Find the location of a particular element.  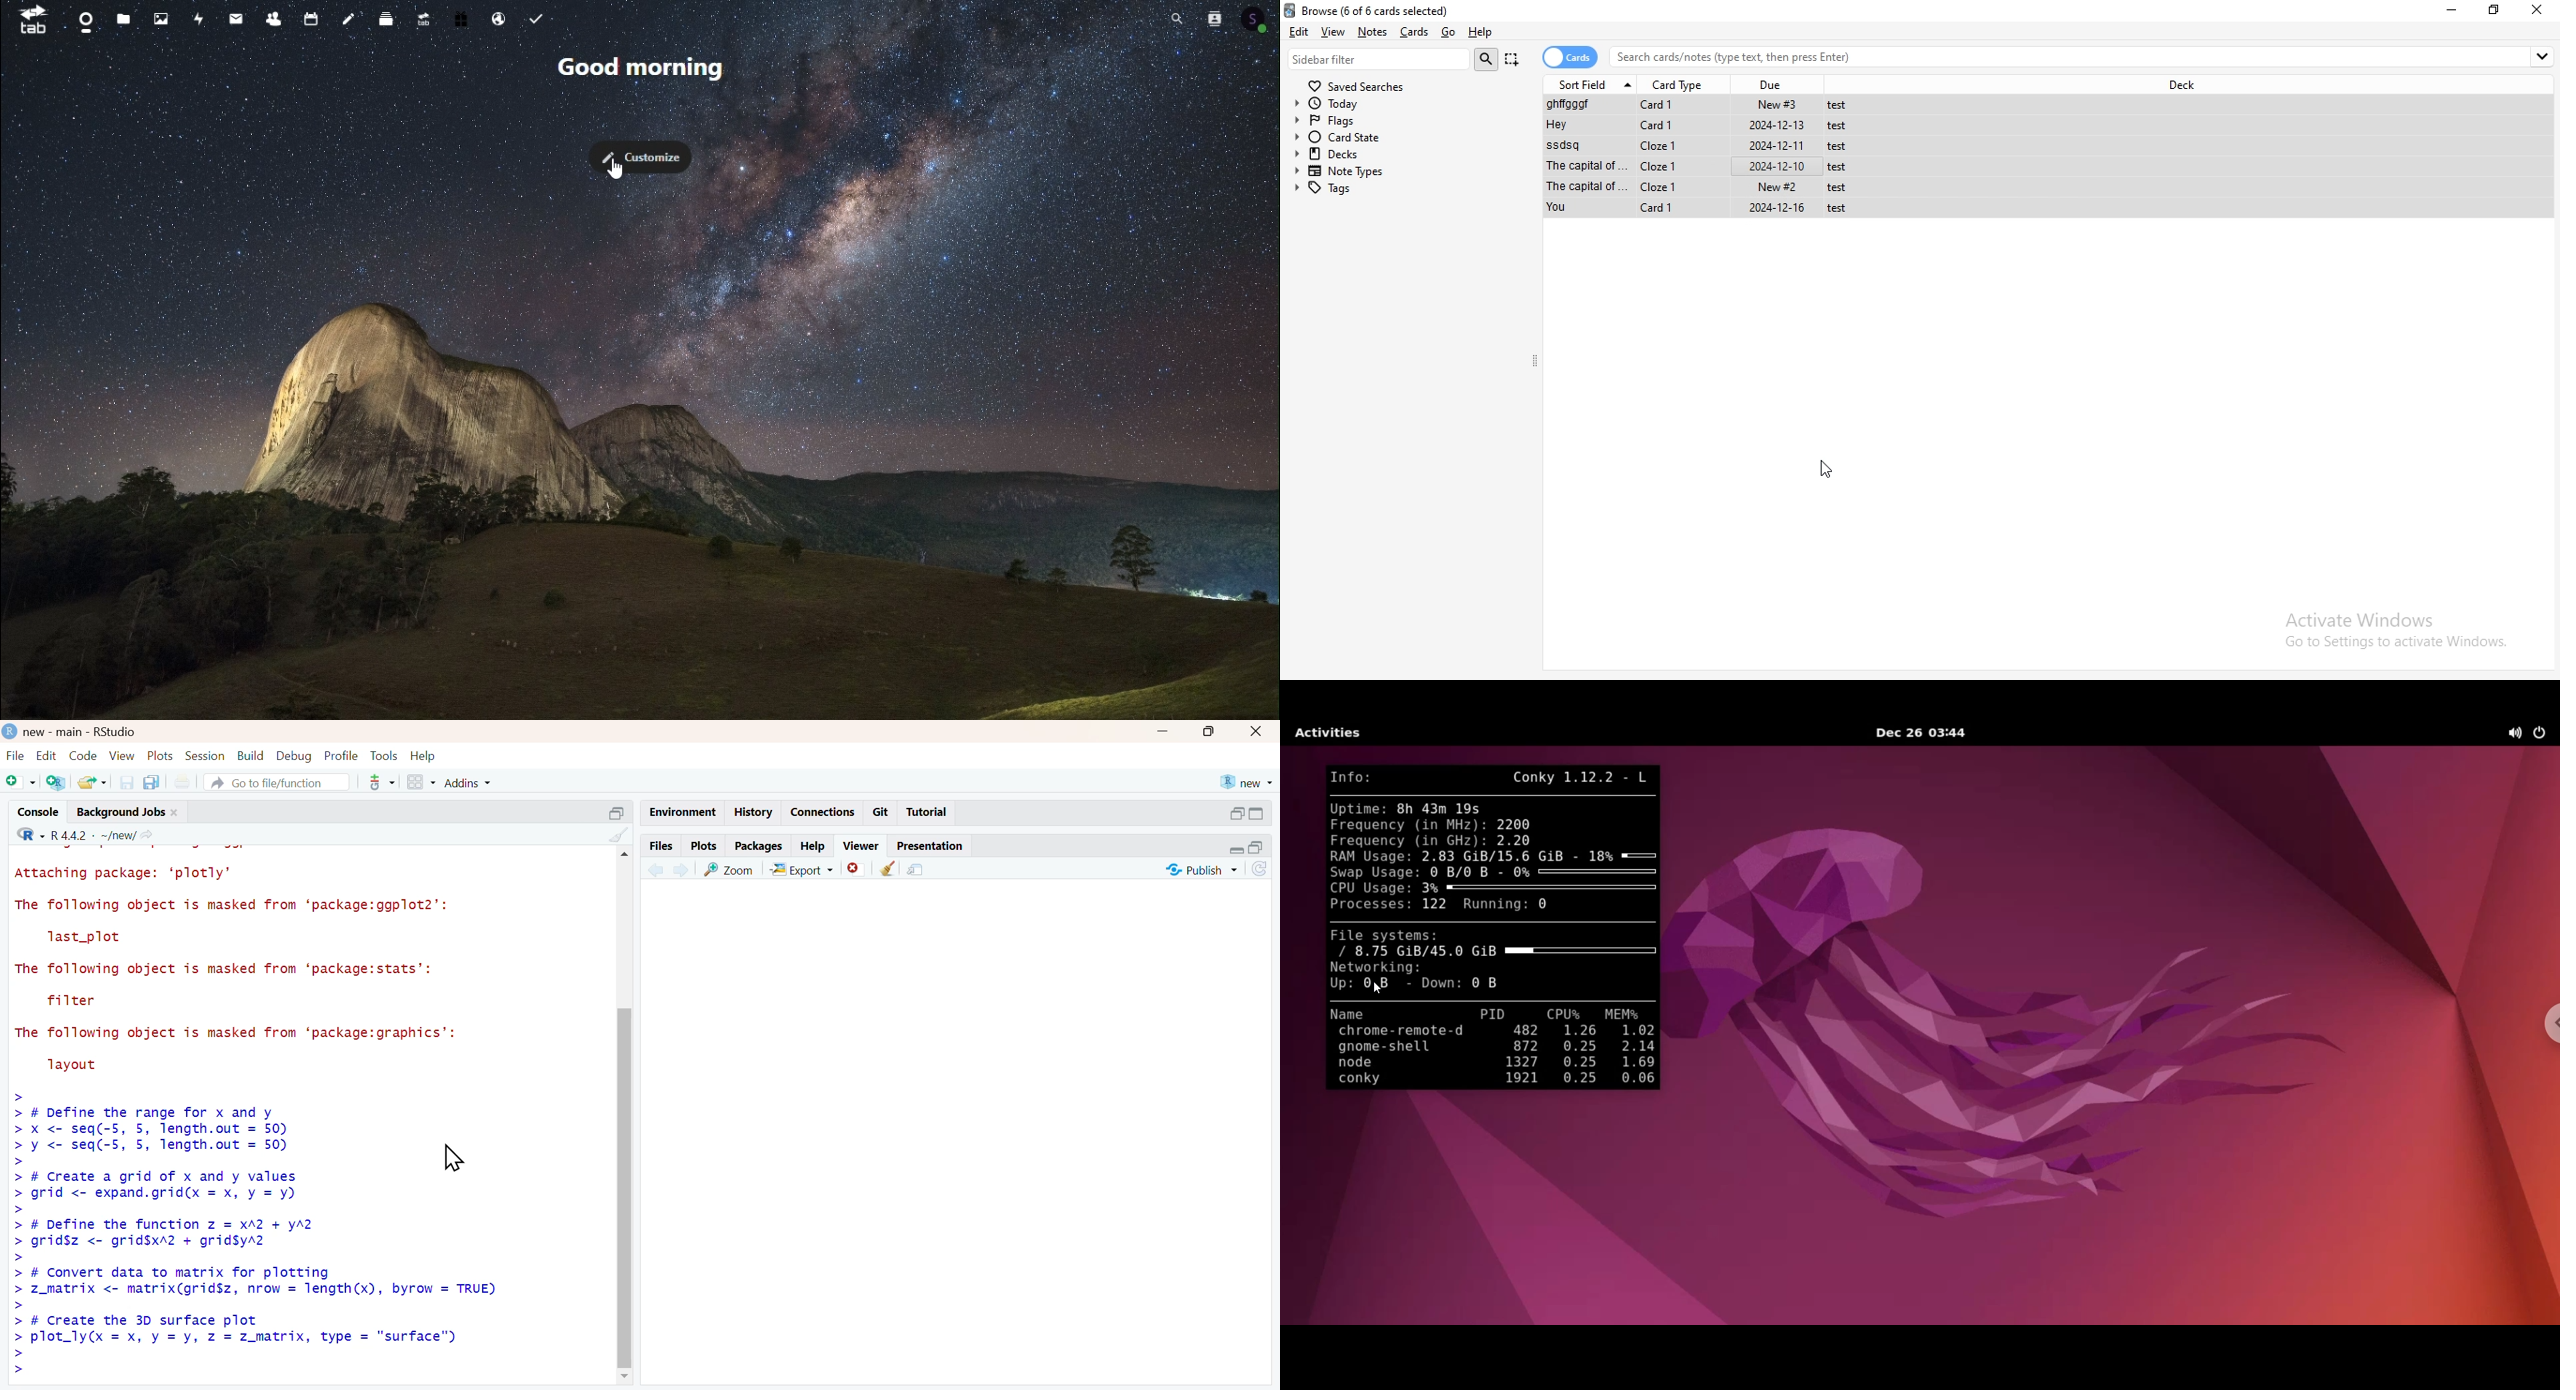

help is located at coordinates (813, 843).